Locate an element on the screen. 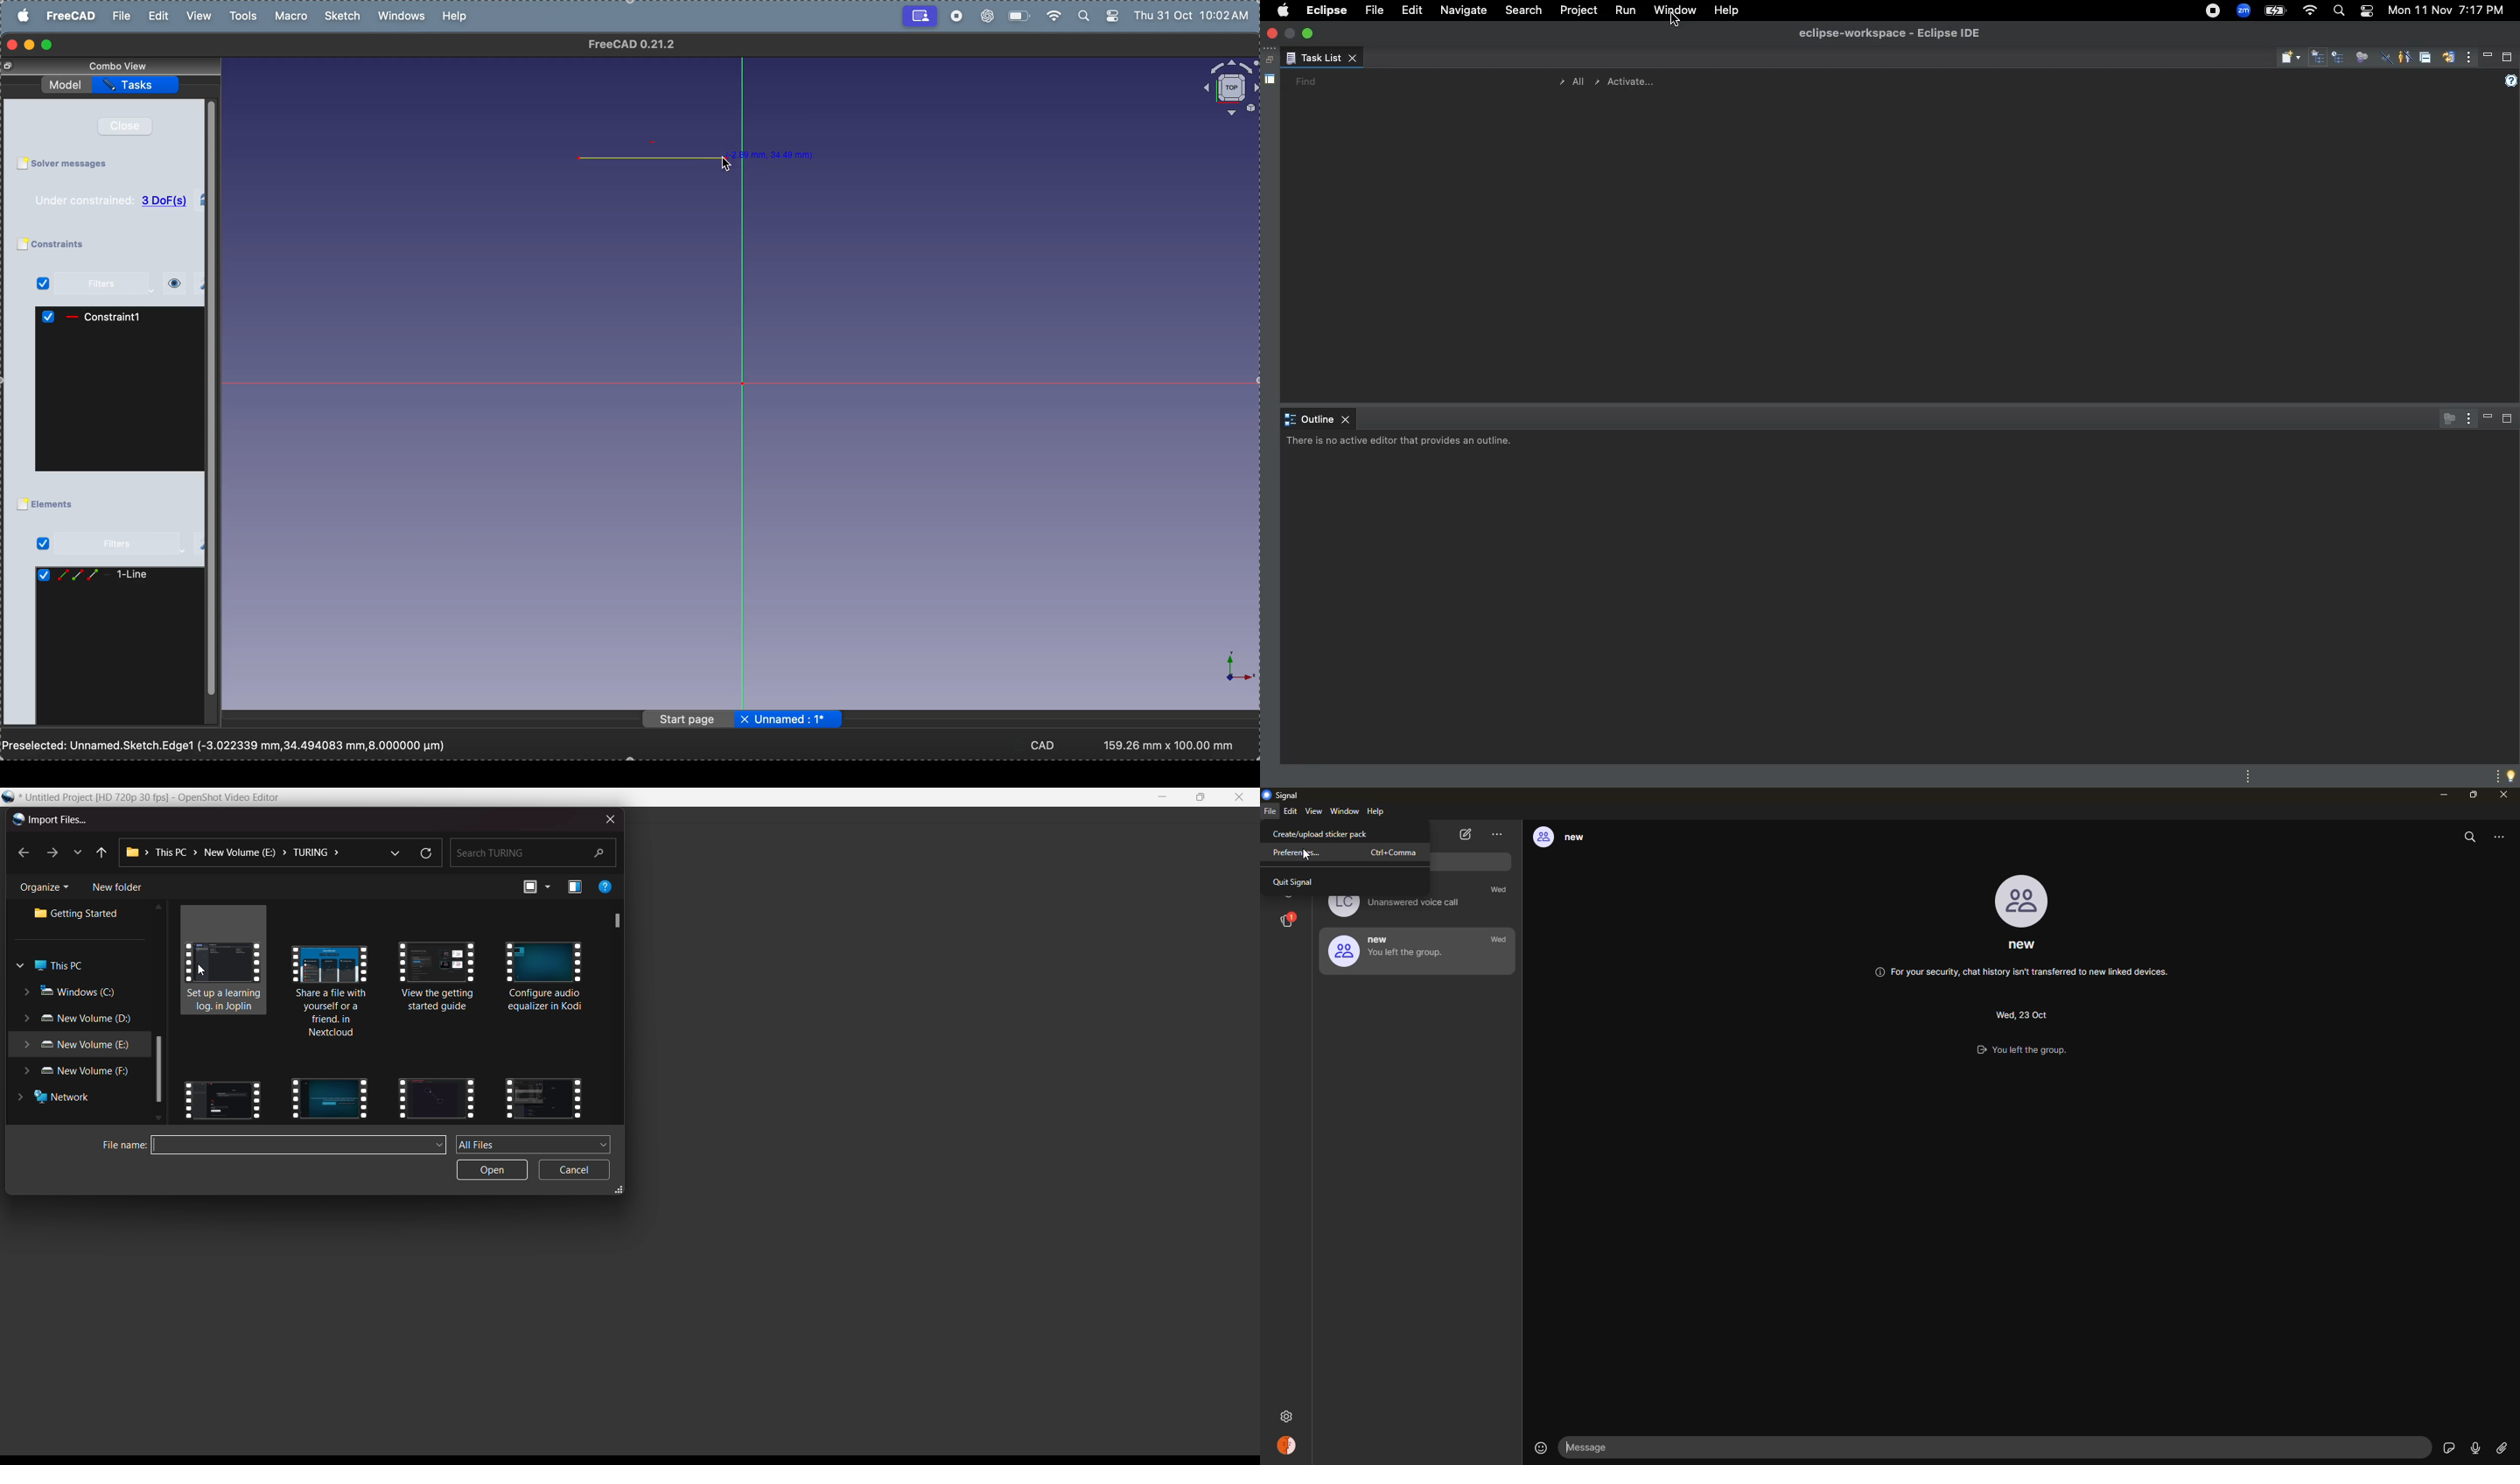 This screenshot has width=2520, height=1484. next is located at coordinates (51, 853).